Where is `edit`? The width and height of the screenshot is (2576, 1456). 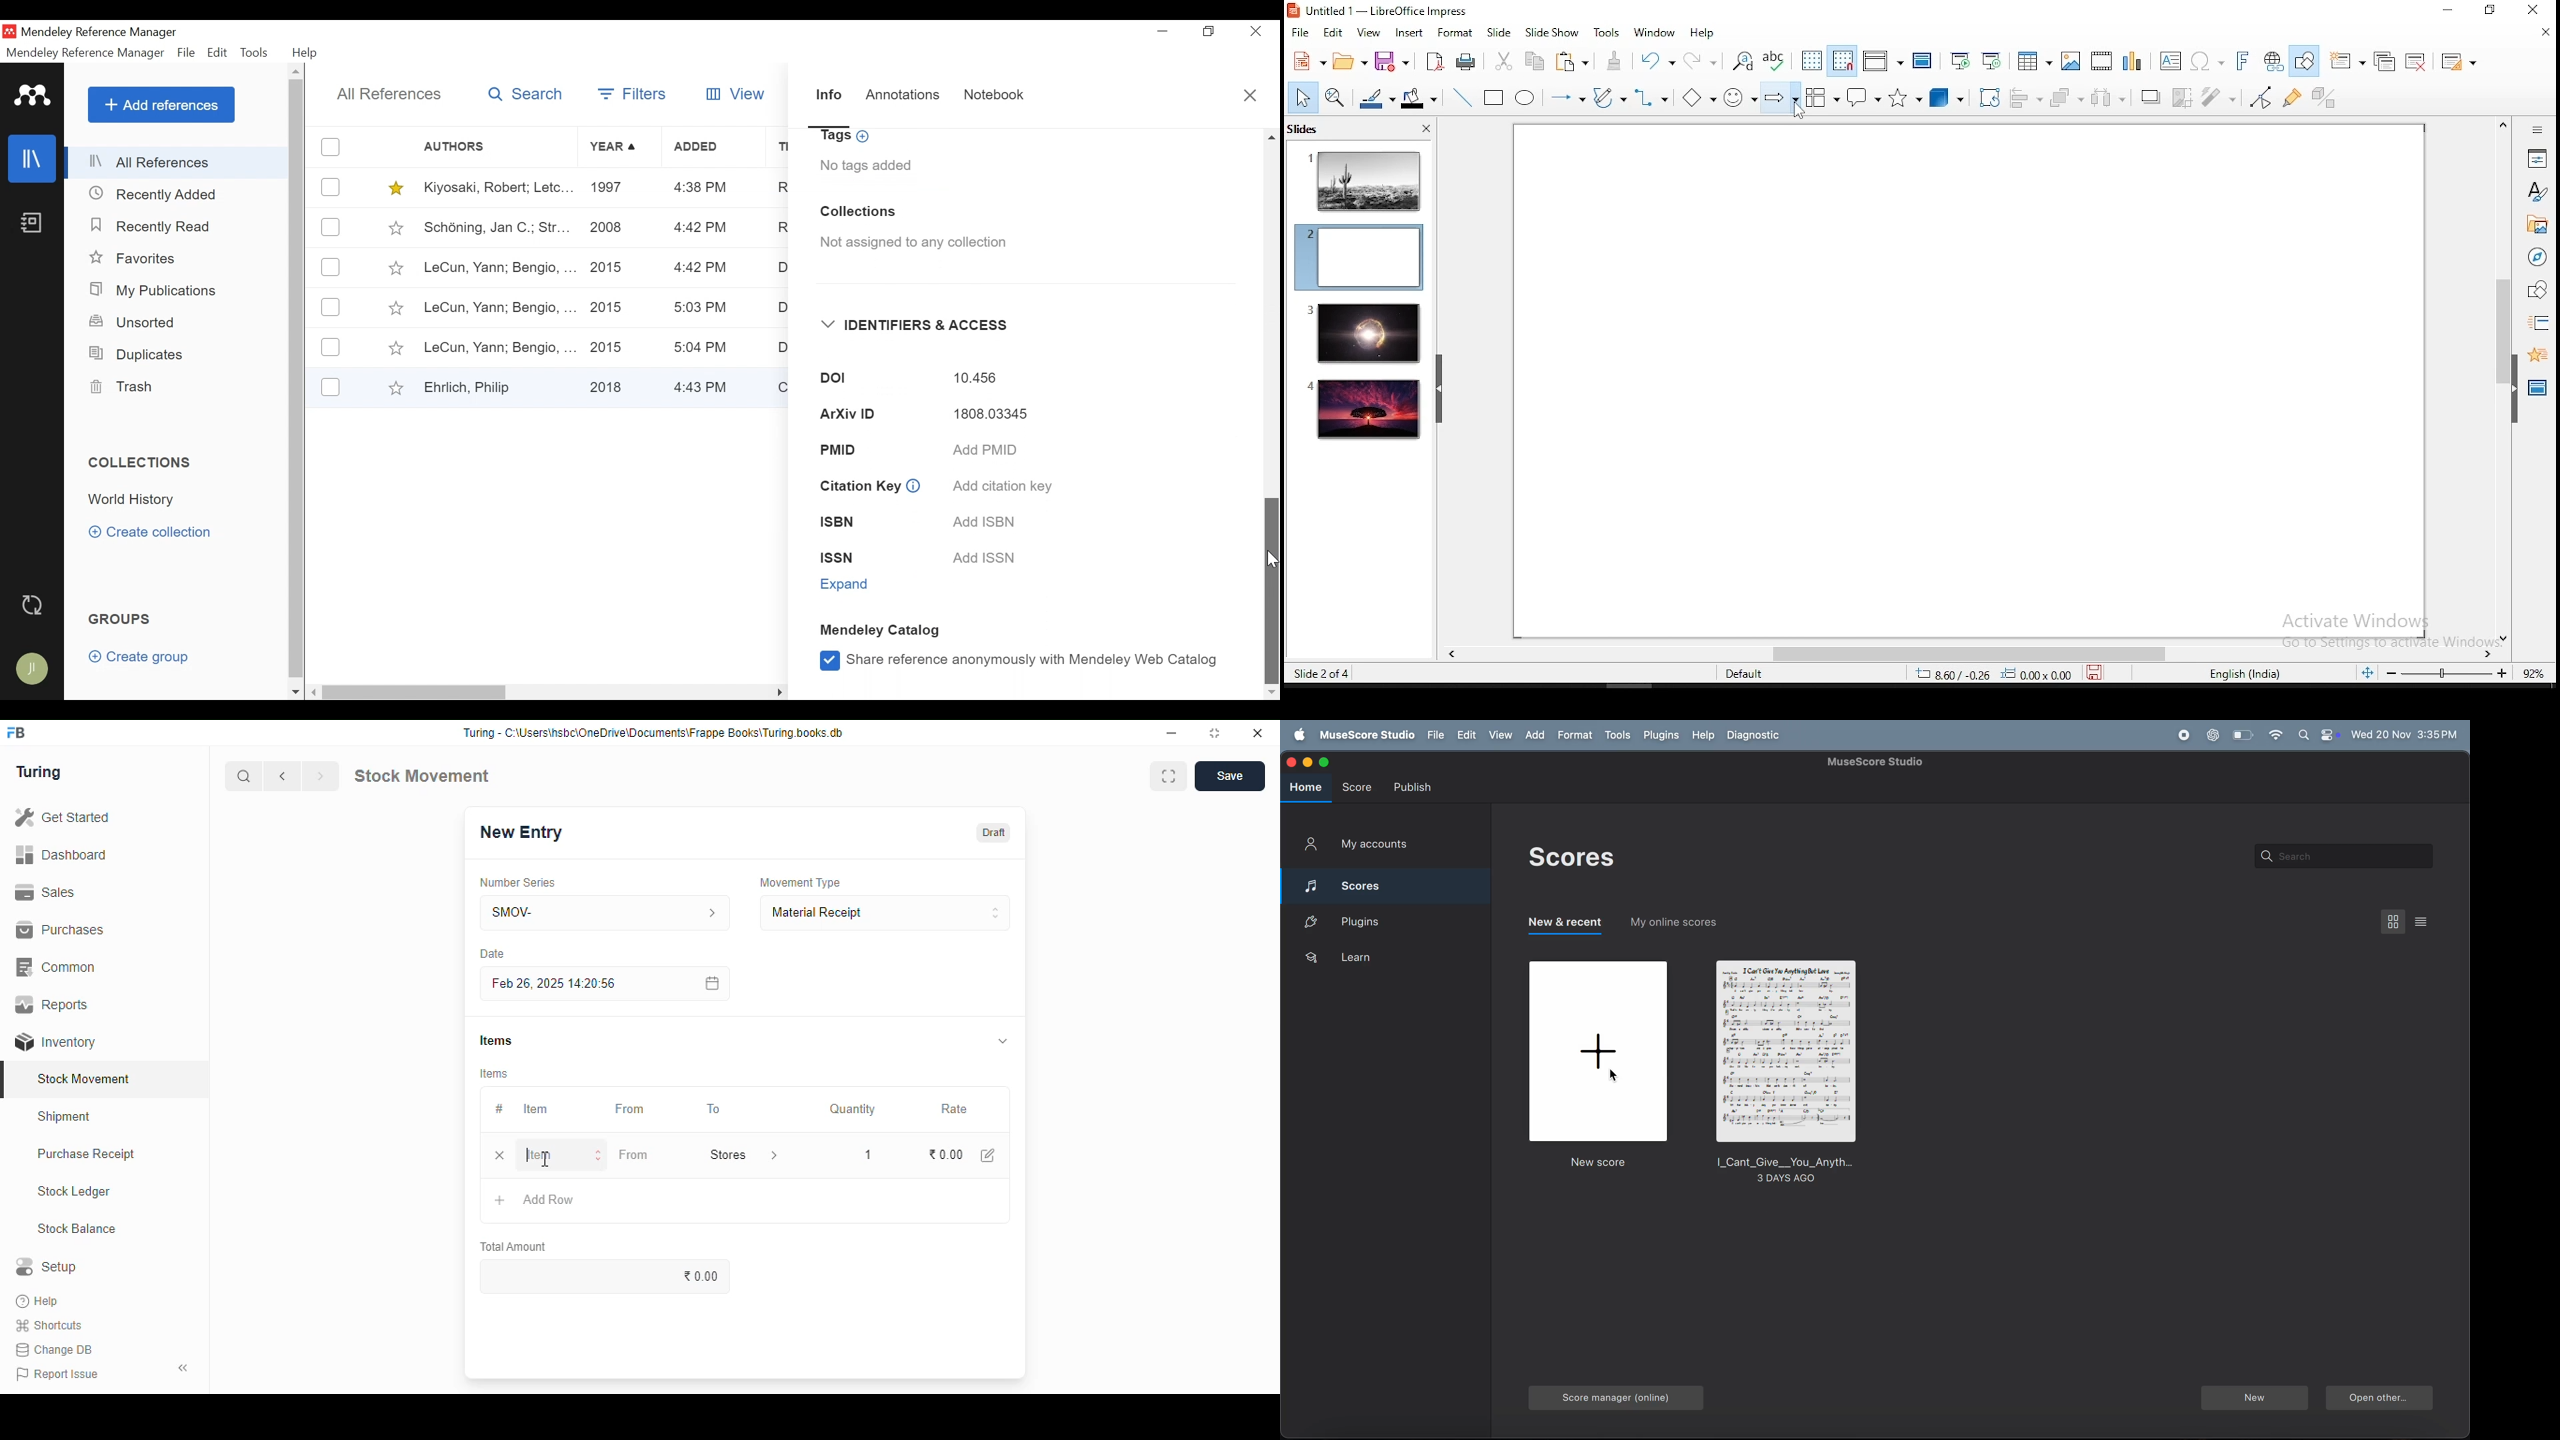 edit is located at coordinates (1333, 33).